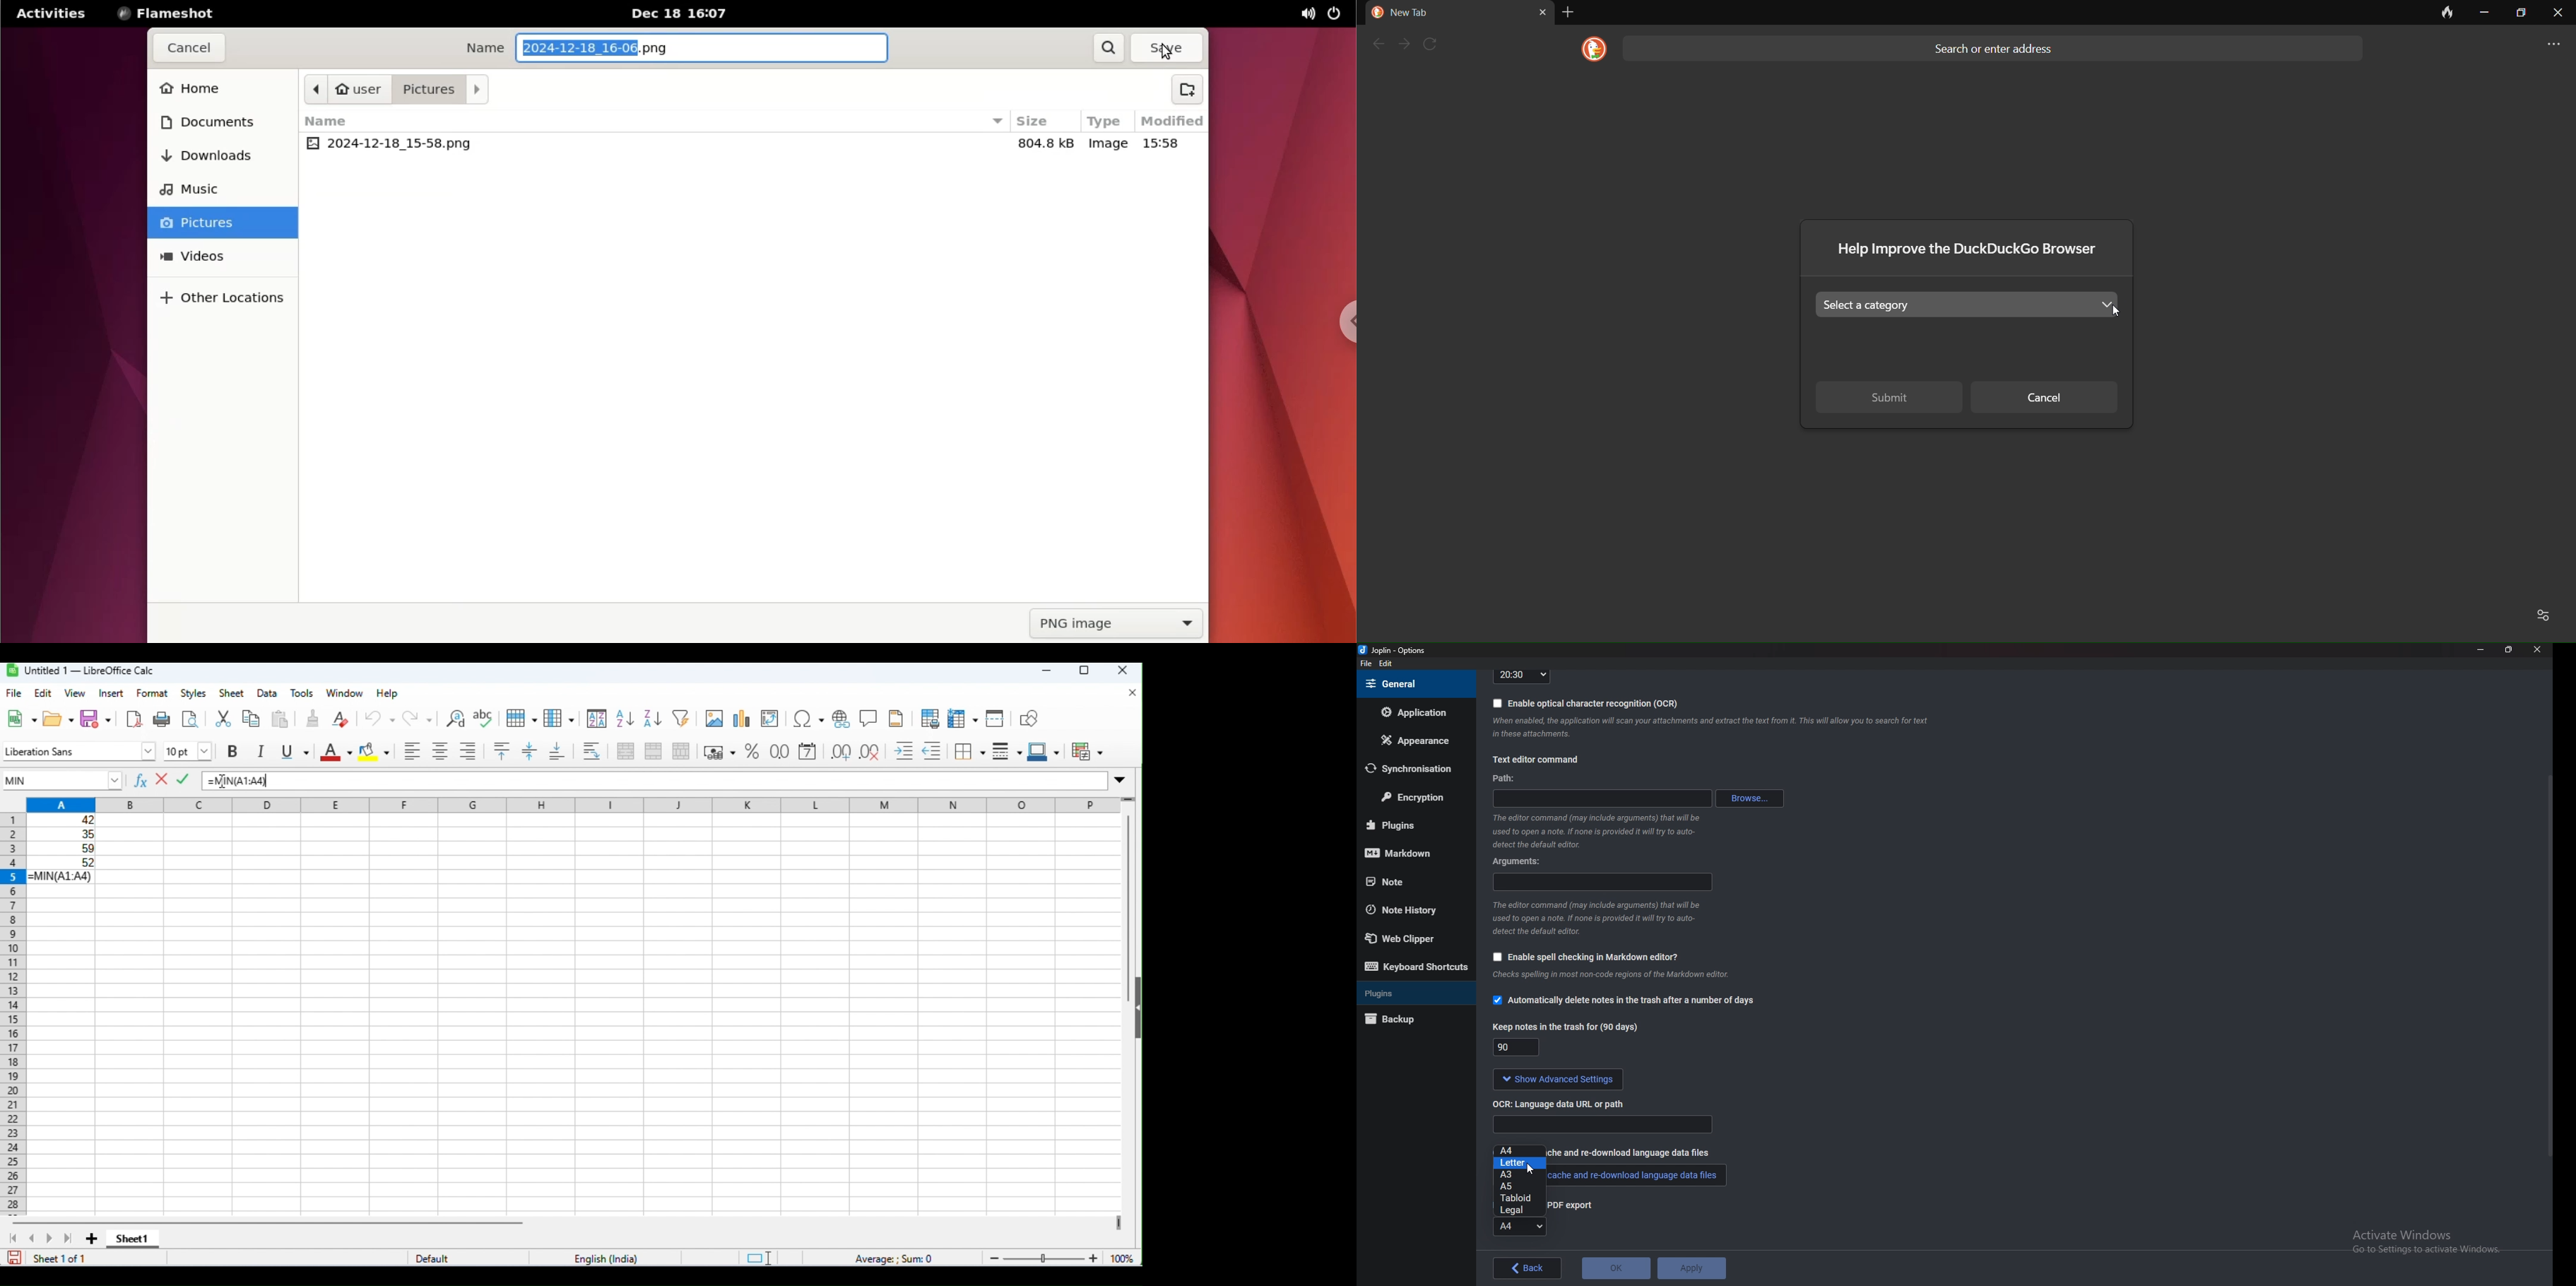  Describe the element at coordinates (1405, 44) in the screenshot. I see `next` at that location.